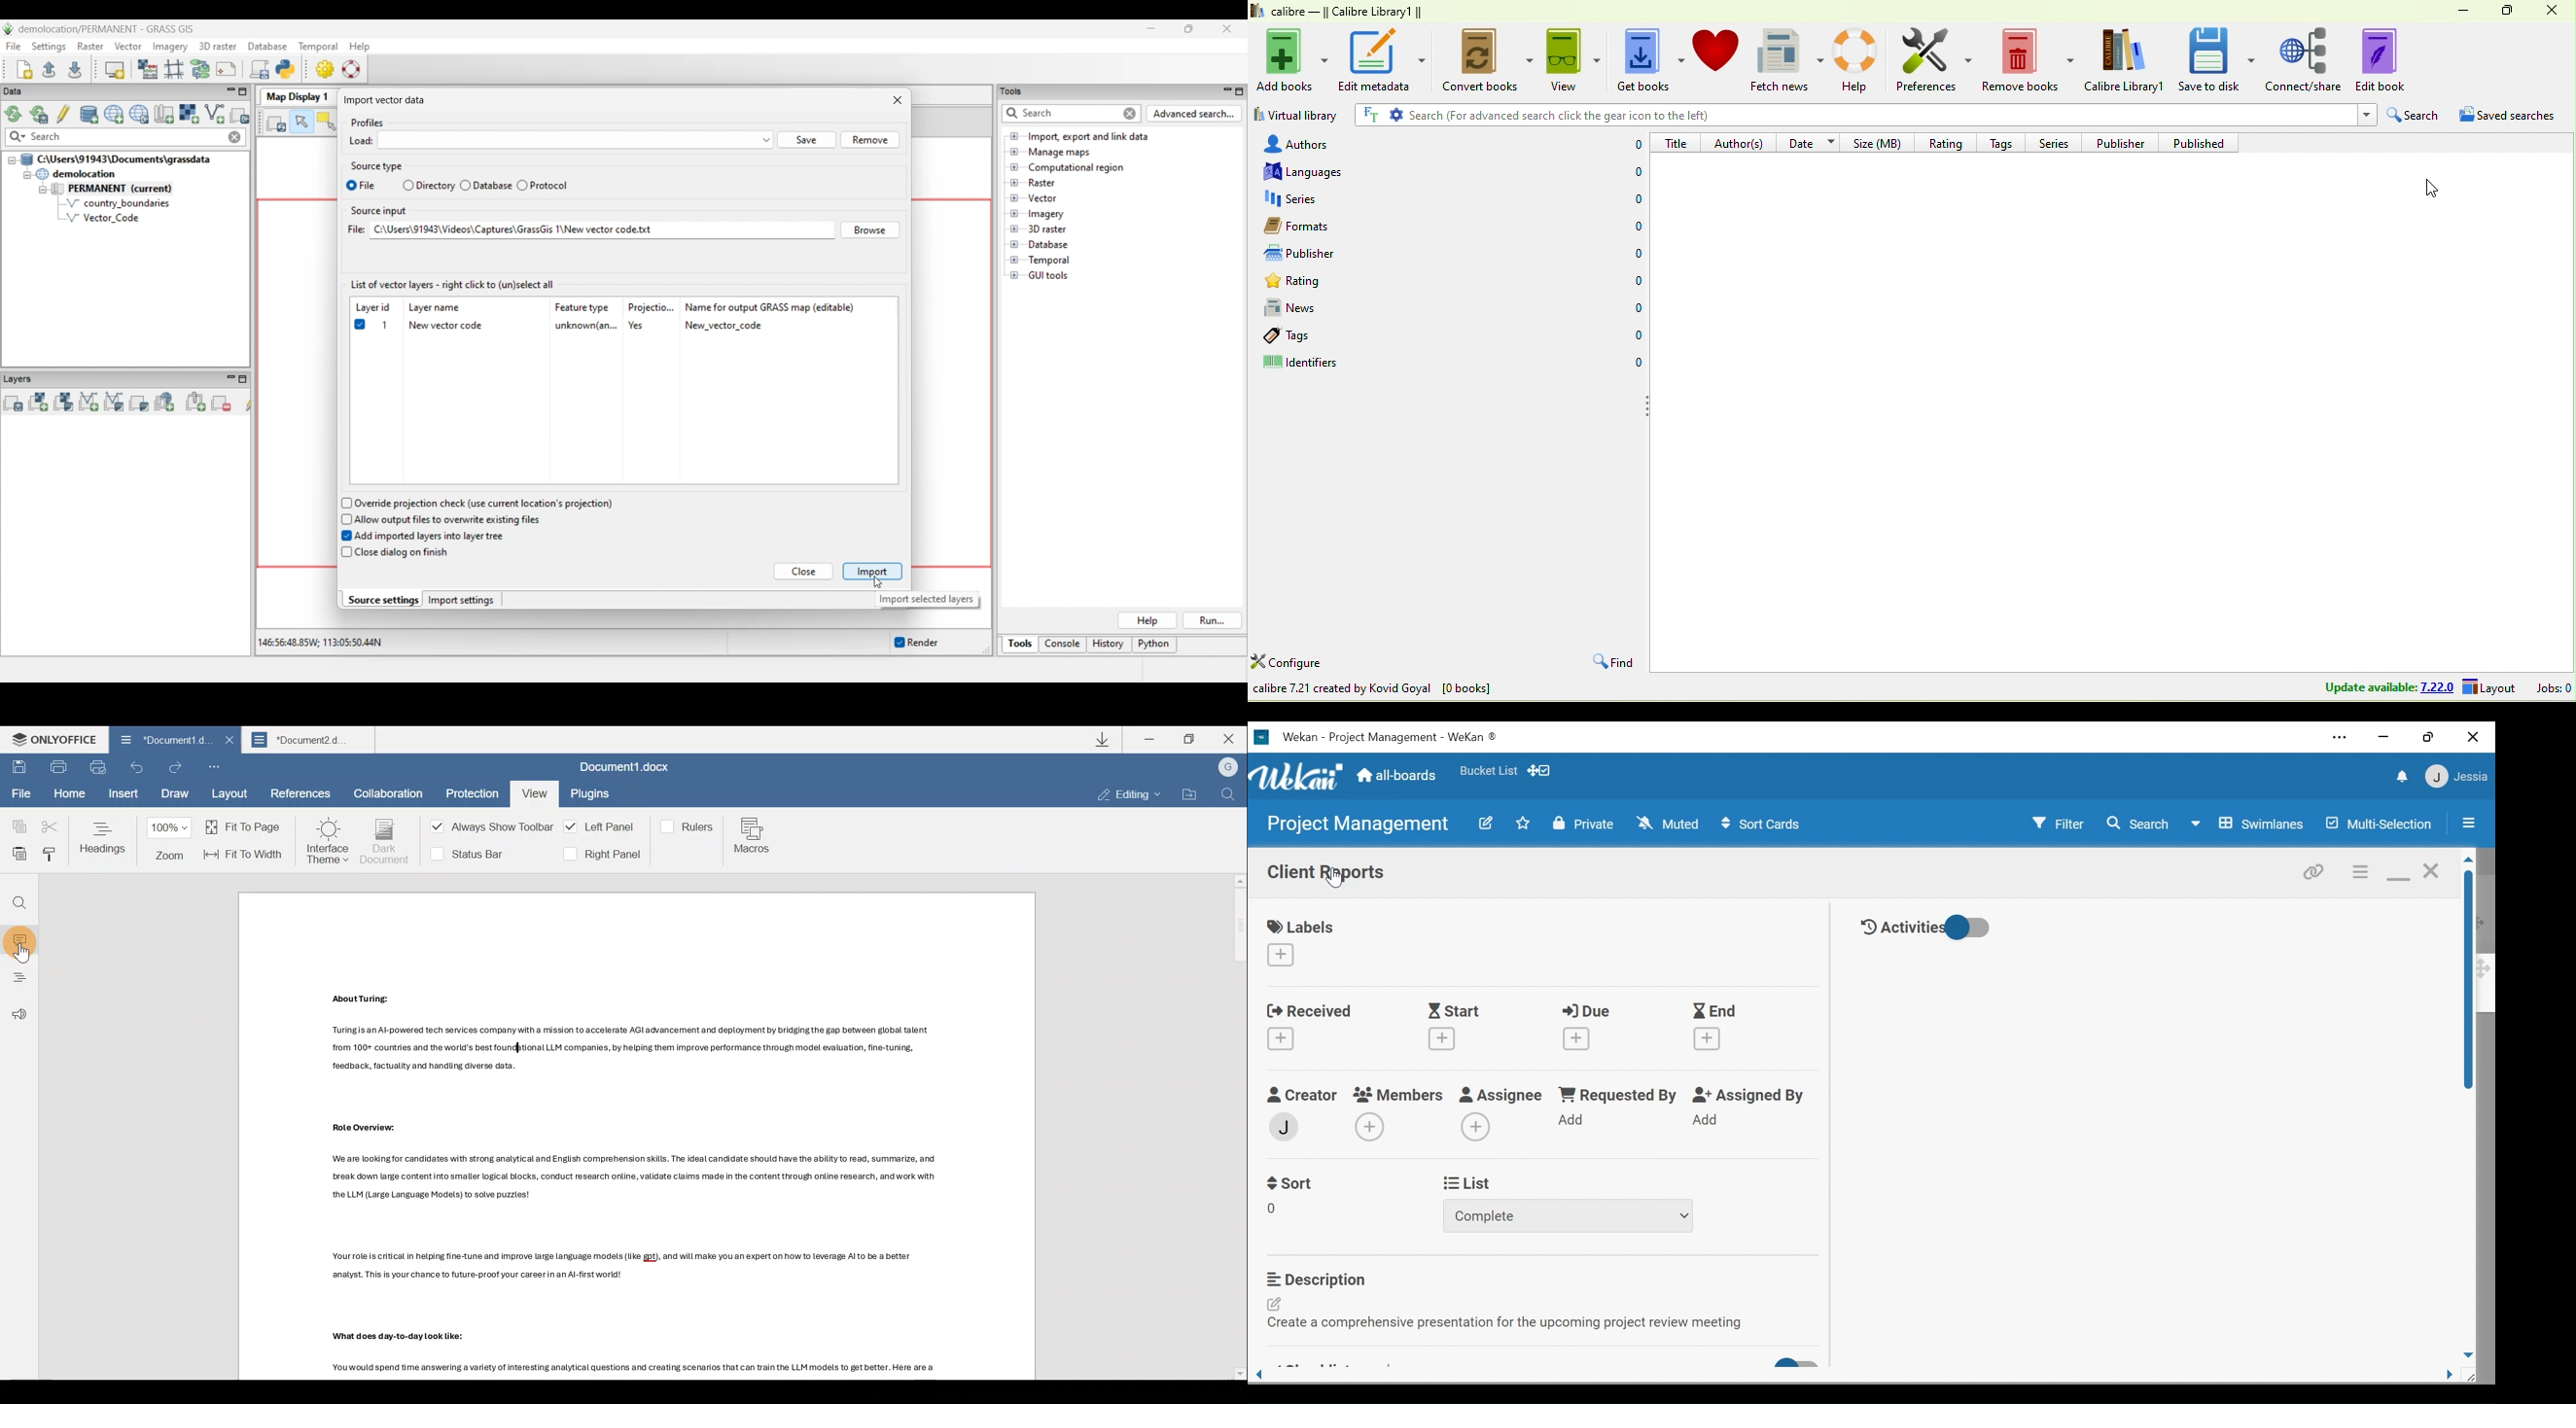 This screenshot has height=1428, width=2576. What do you see at coordinates (218, 768) in the screenshot?
I see `Customize quick access toolbar` at bounding box center [218, 768].